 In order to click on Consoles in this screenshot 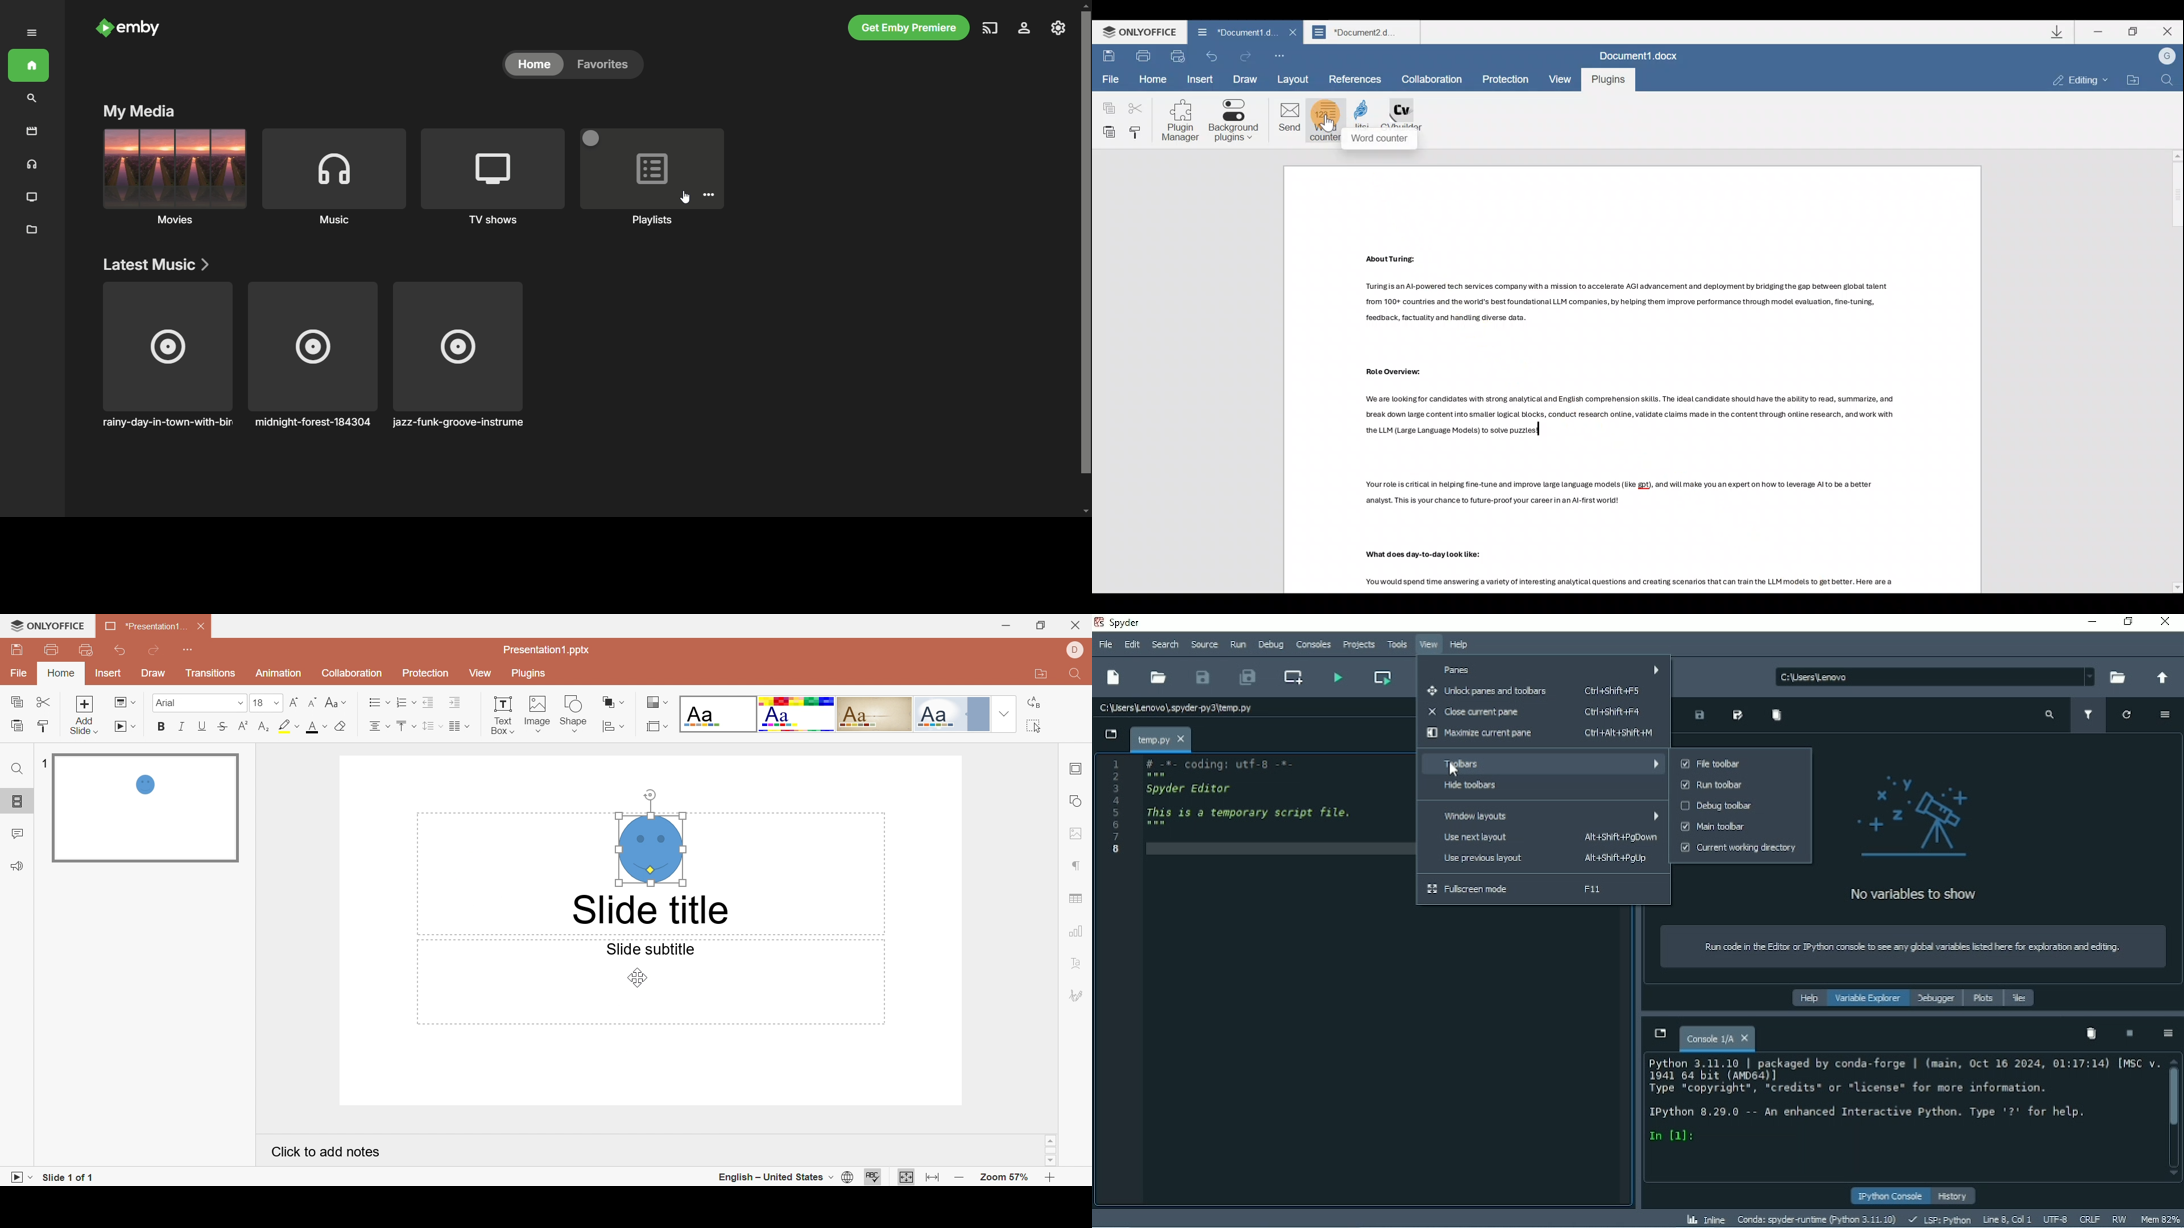, I will do `click(1312, 645)`.